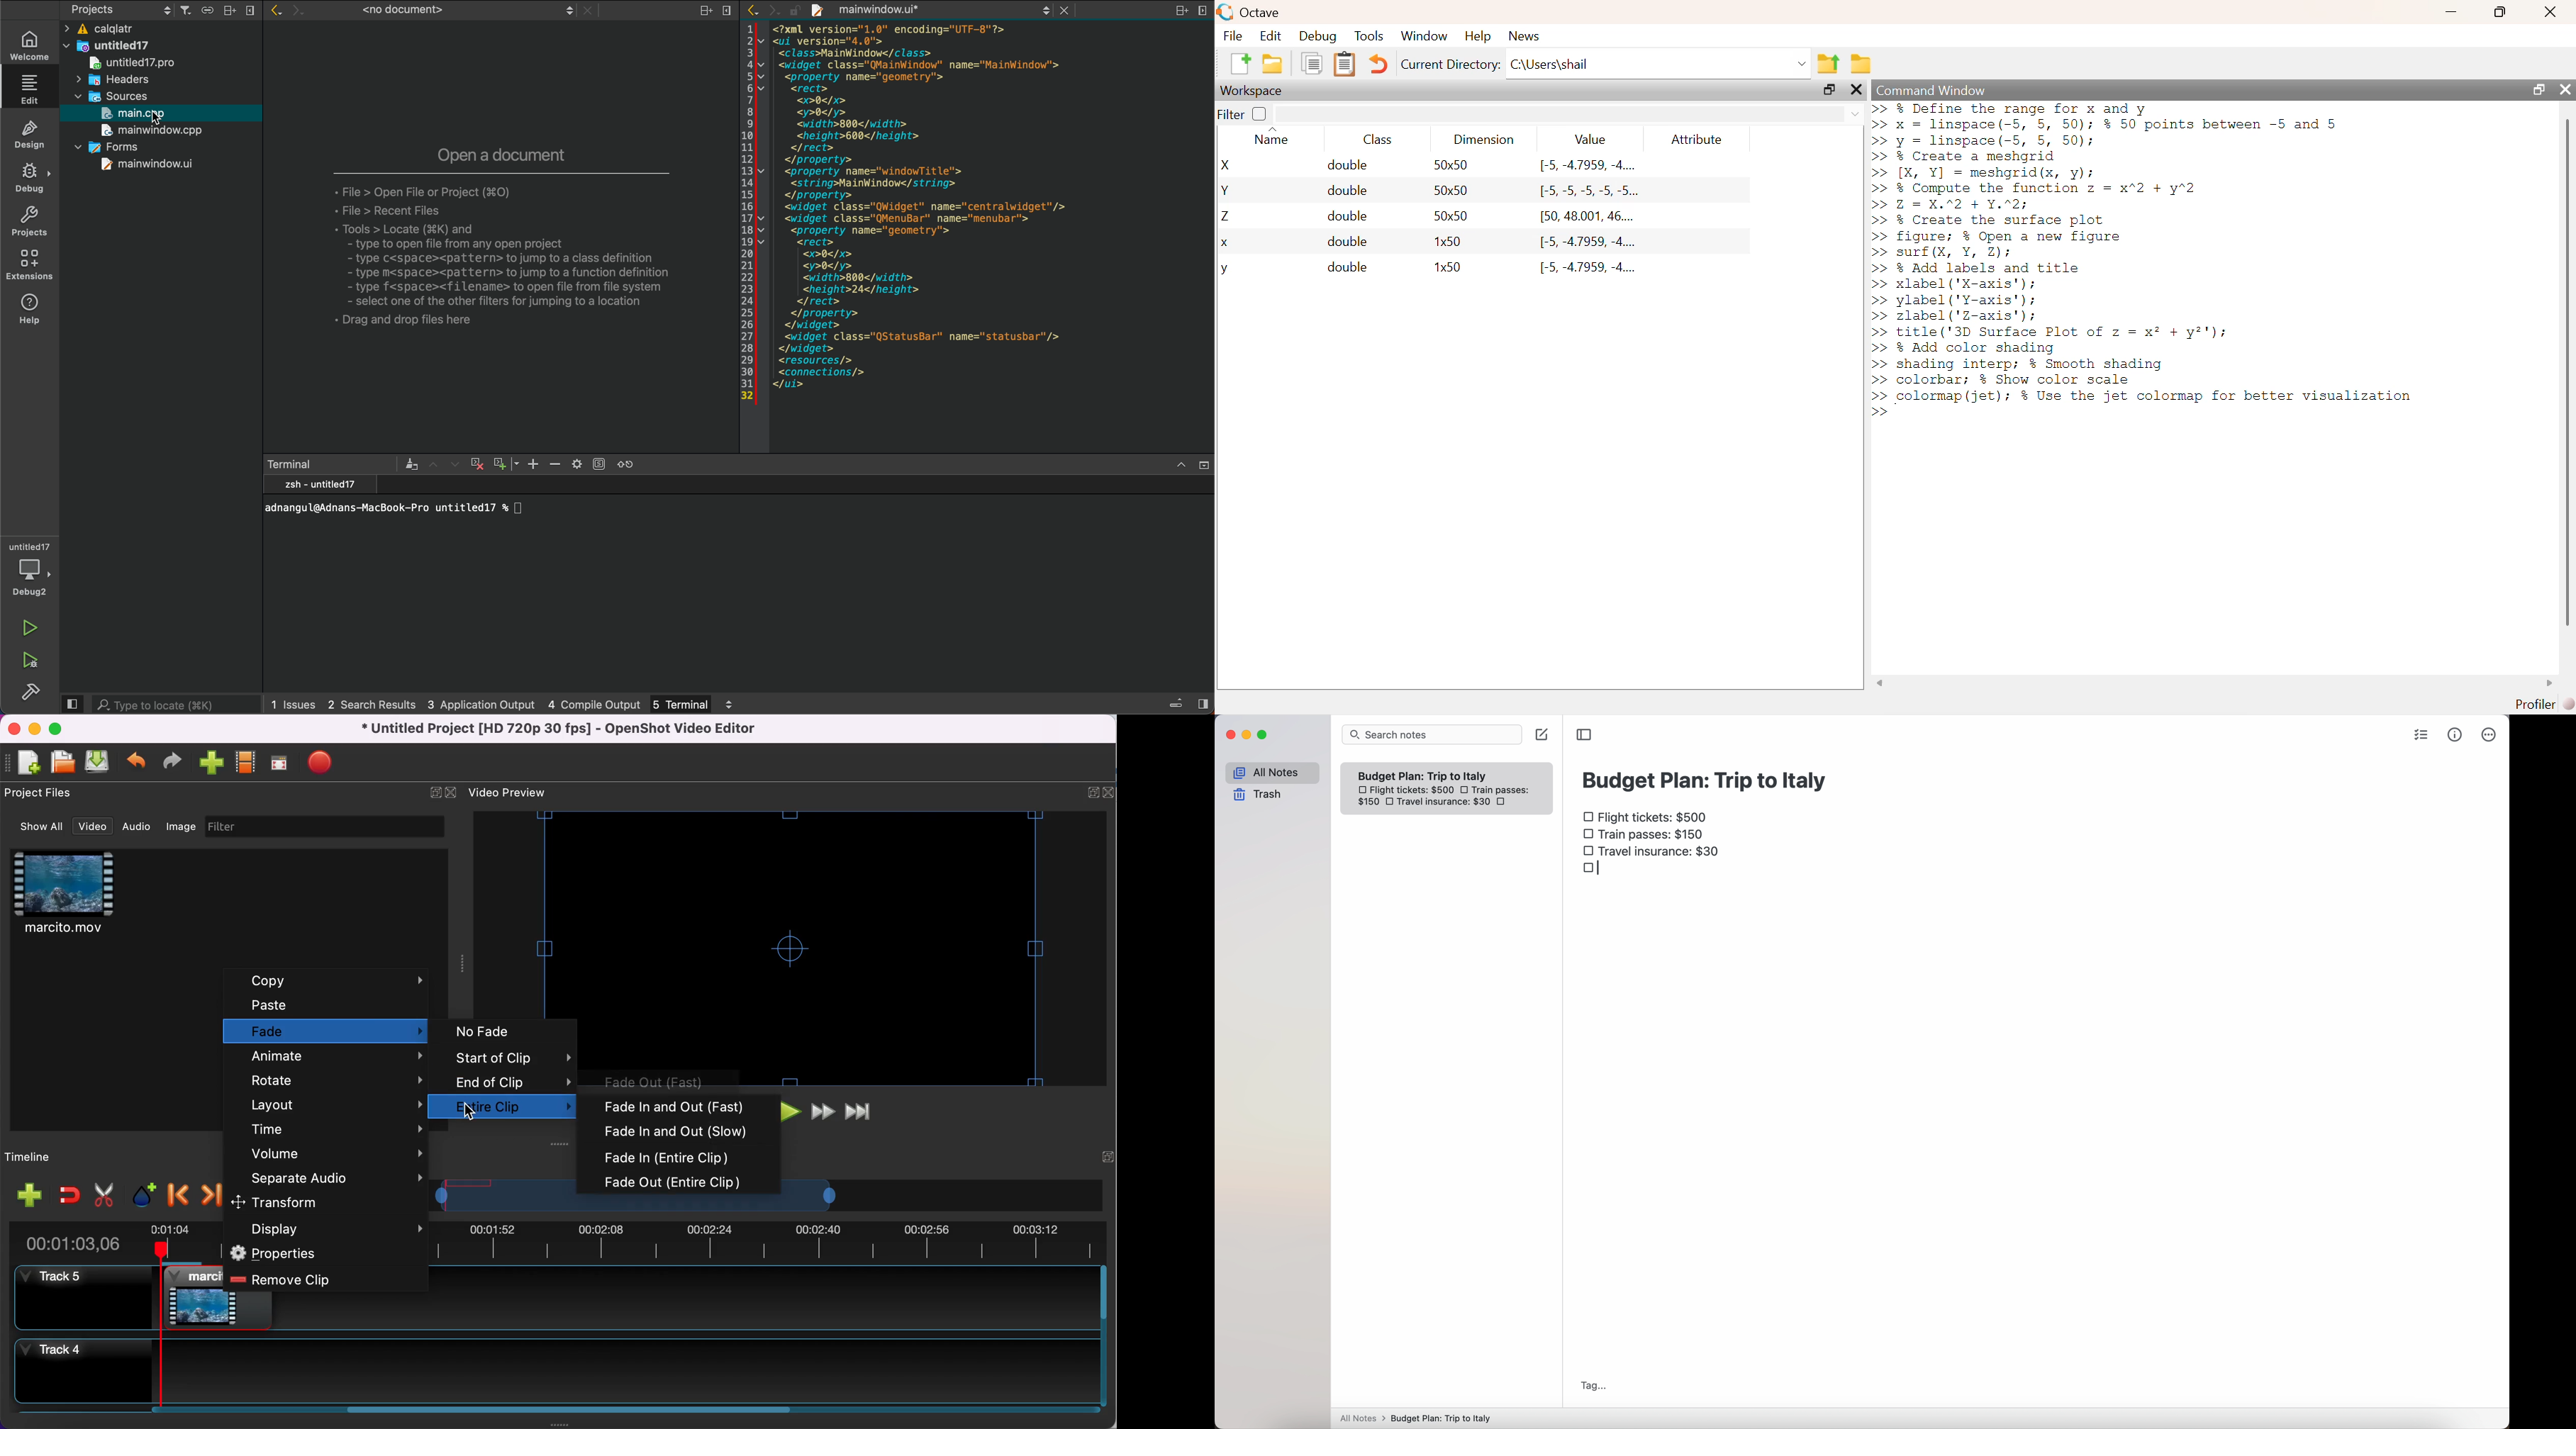 Image resolution: width=2576 pixels, height=1456 pixels. I want to click on Help, so click(1478, 35).